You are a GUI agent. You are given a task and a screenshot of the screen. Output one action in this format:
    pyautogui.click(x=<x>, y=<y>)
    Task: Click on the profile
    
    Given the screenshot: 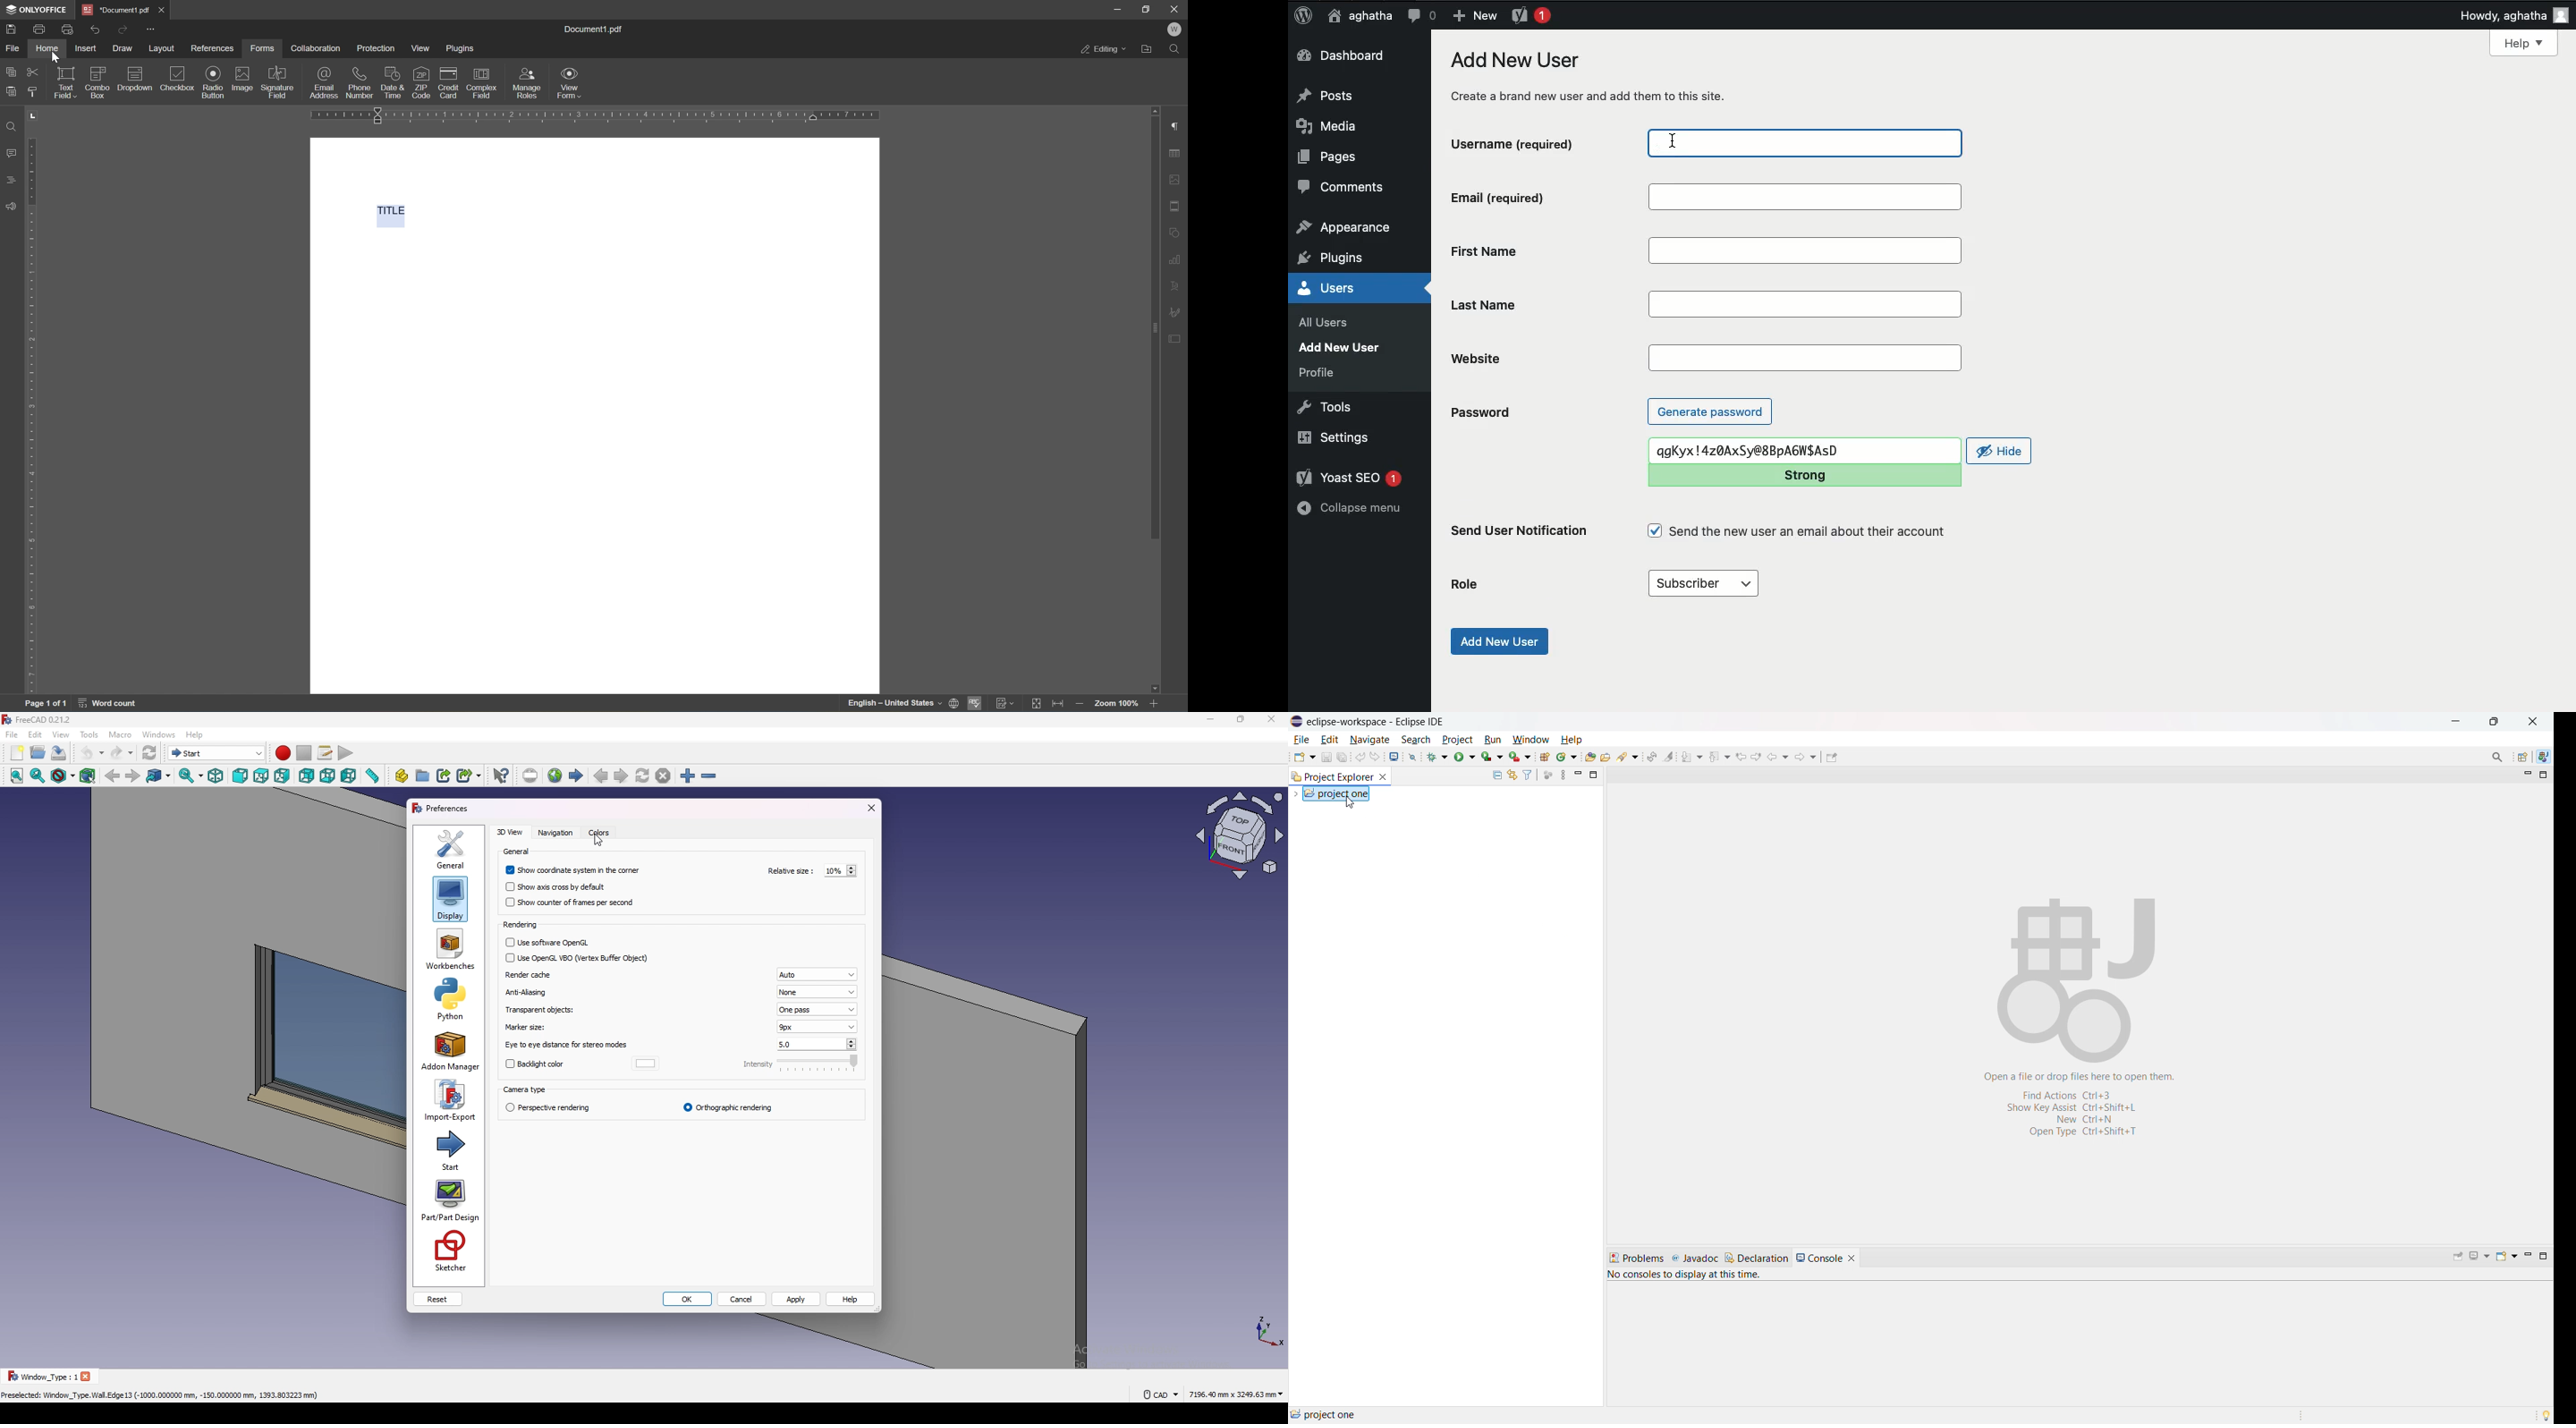 What is the action you would take?
    pyautogui.click(x=1322, y=372)
    